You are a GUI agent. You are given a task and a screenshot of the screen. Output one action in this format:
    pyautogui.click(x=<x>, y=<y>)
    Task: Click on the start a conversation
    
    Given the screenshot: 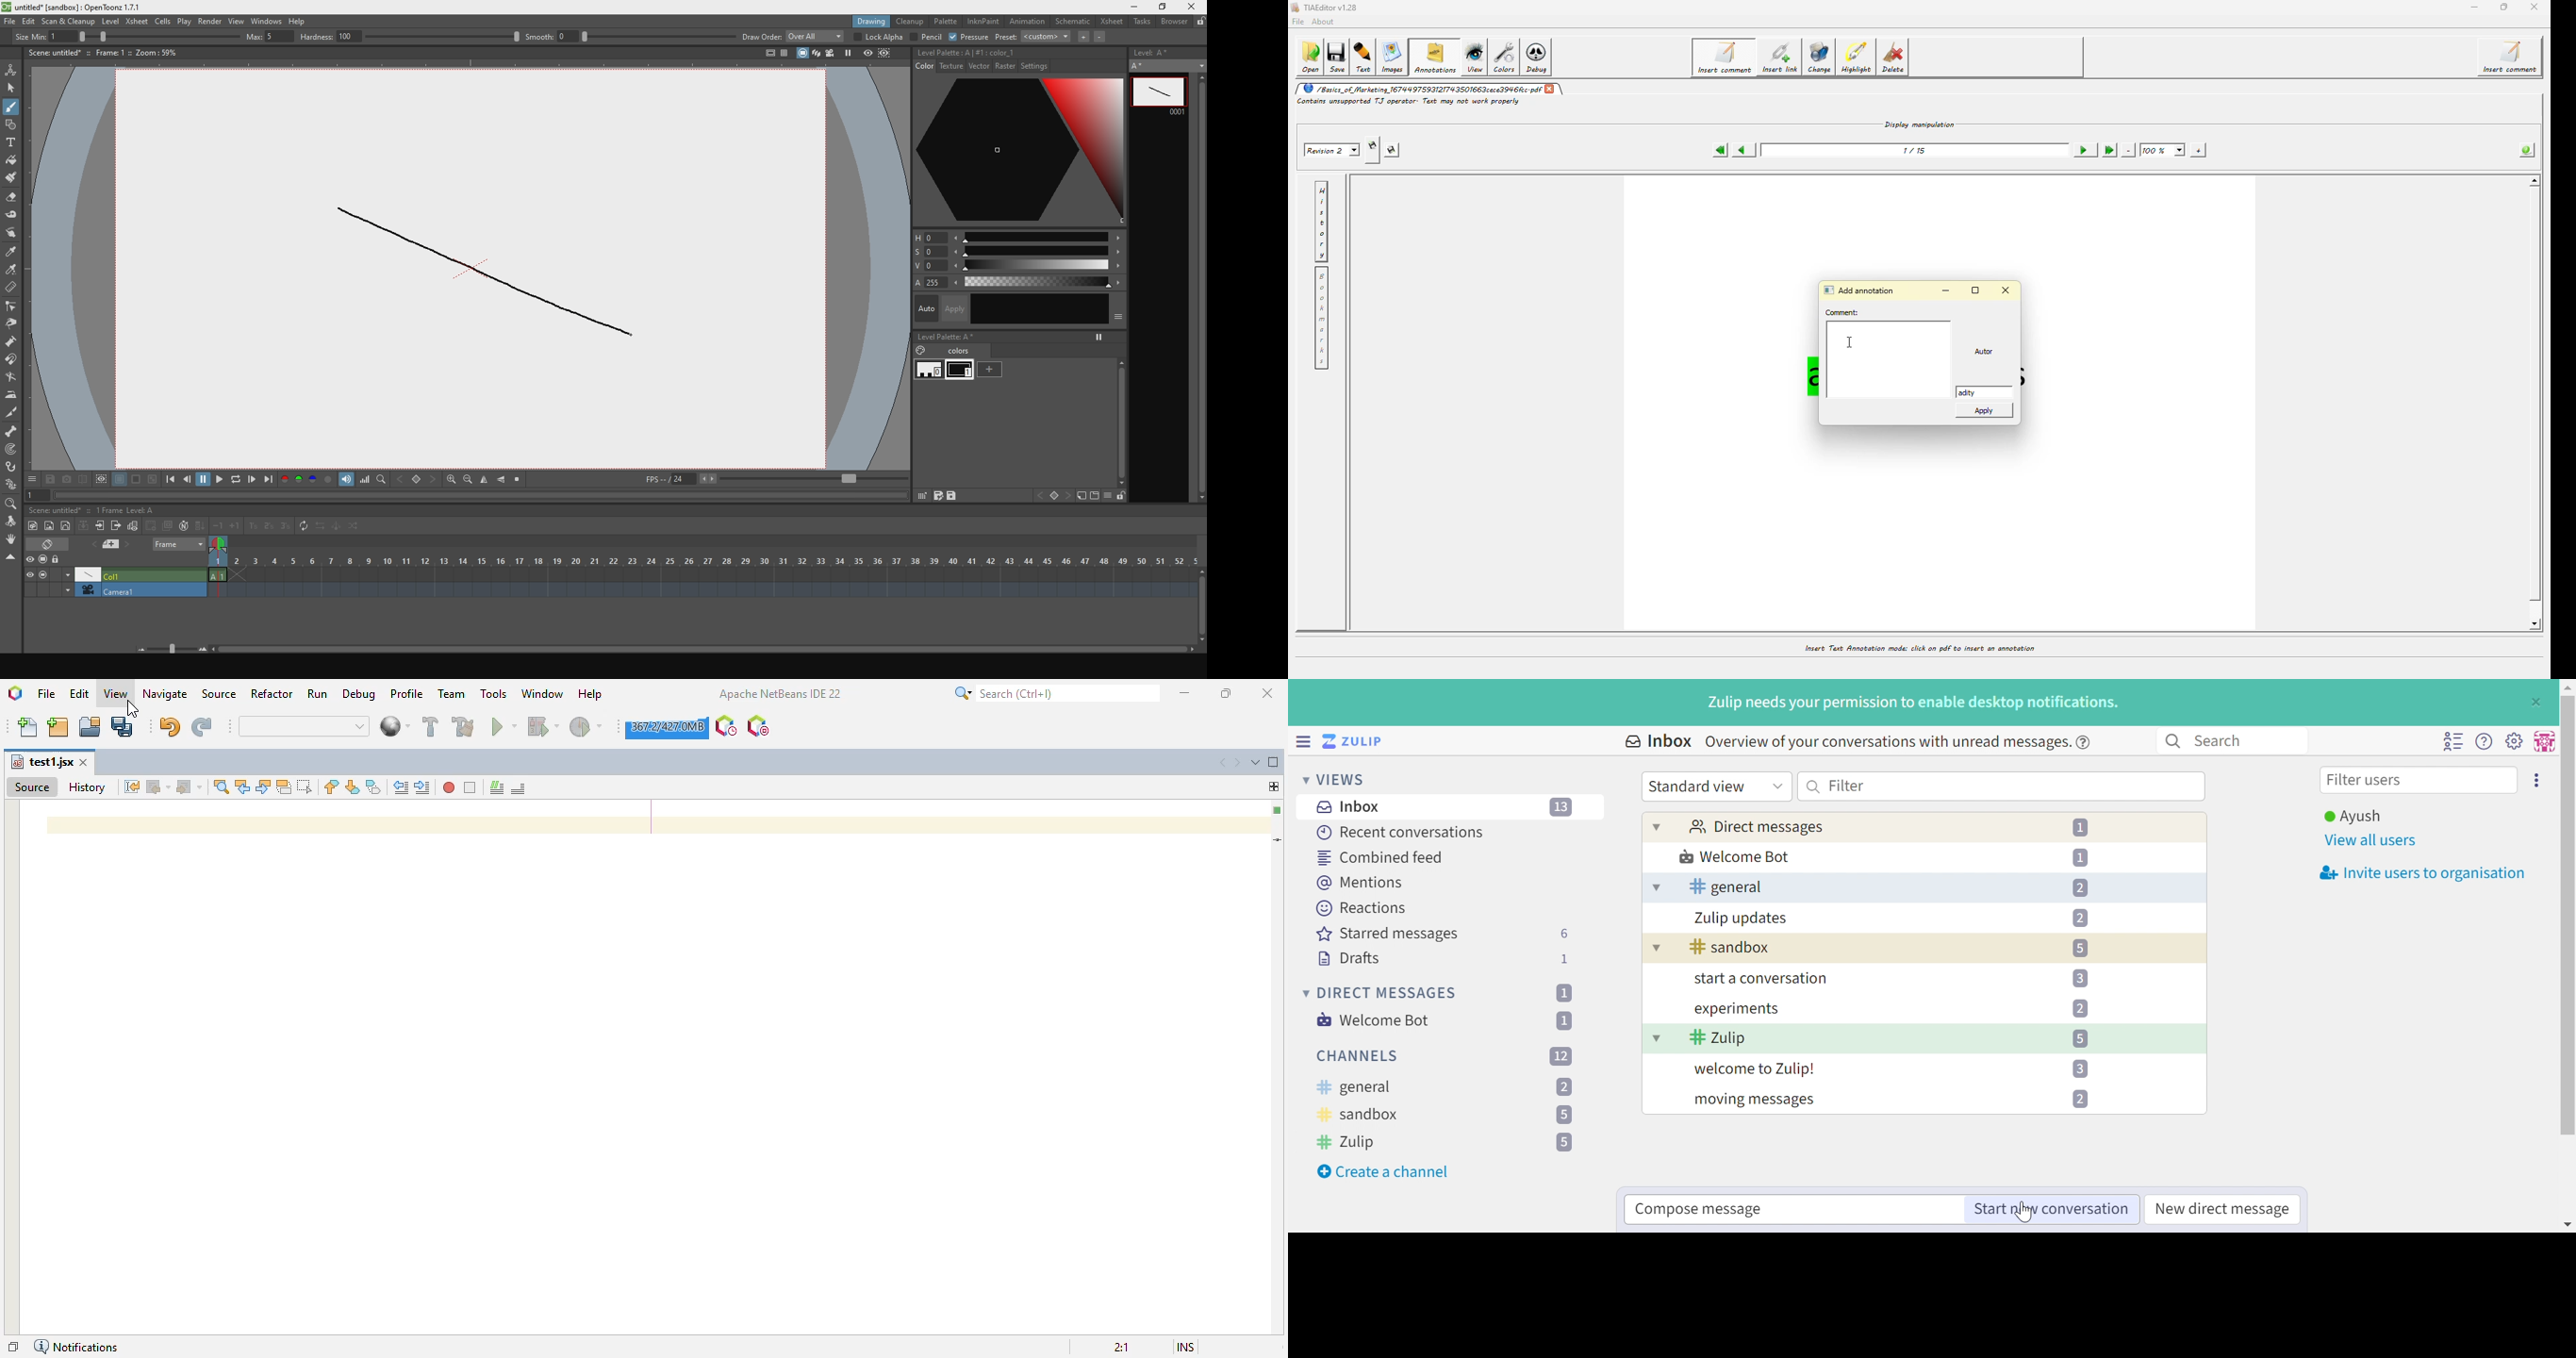 What is the action you would take?
    pyautogui.click(x=1758, y=980)
    